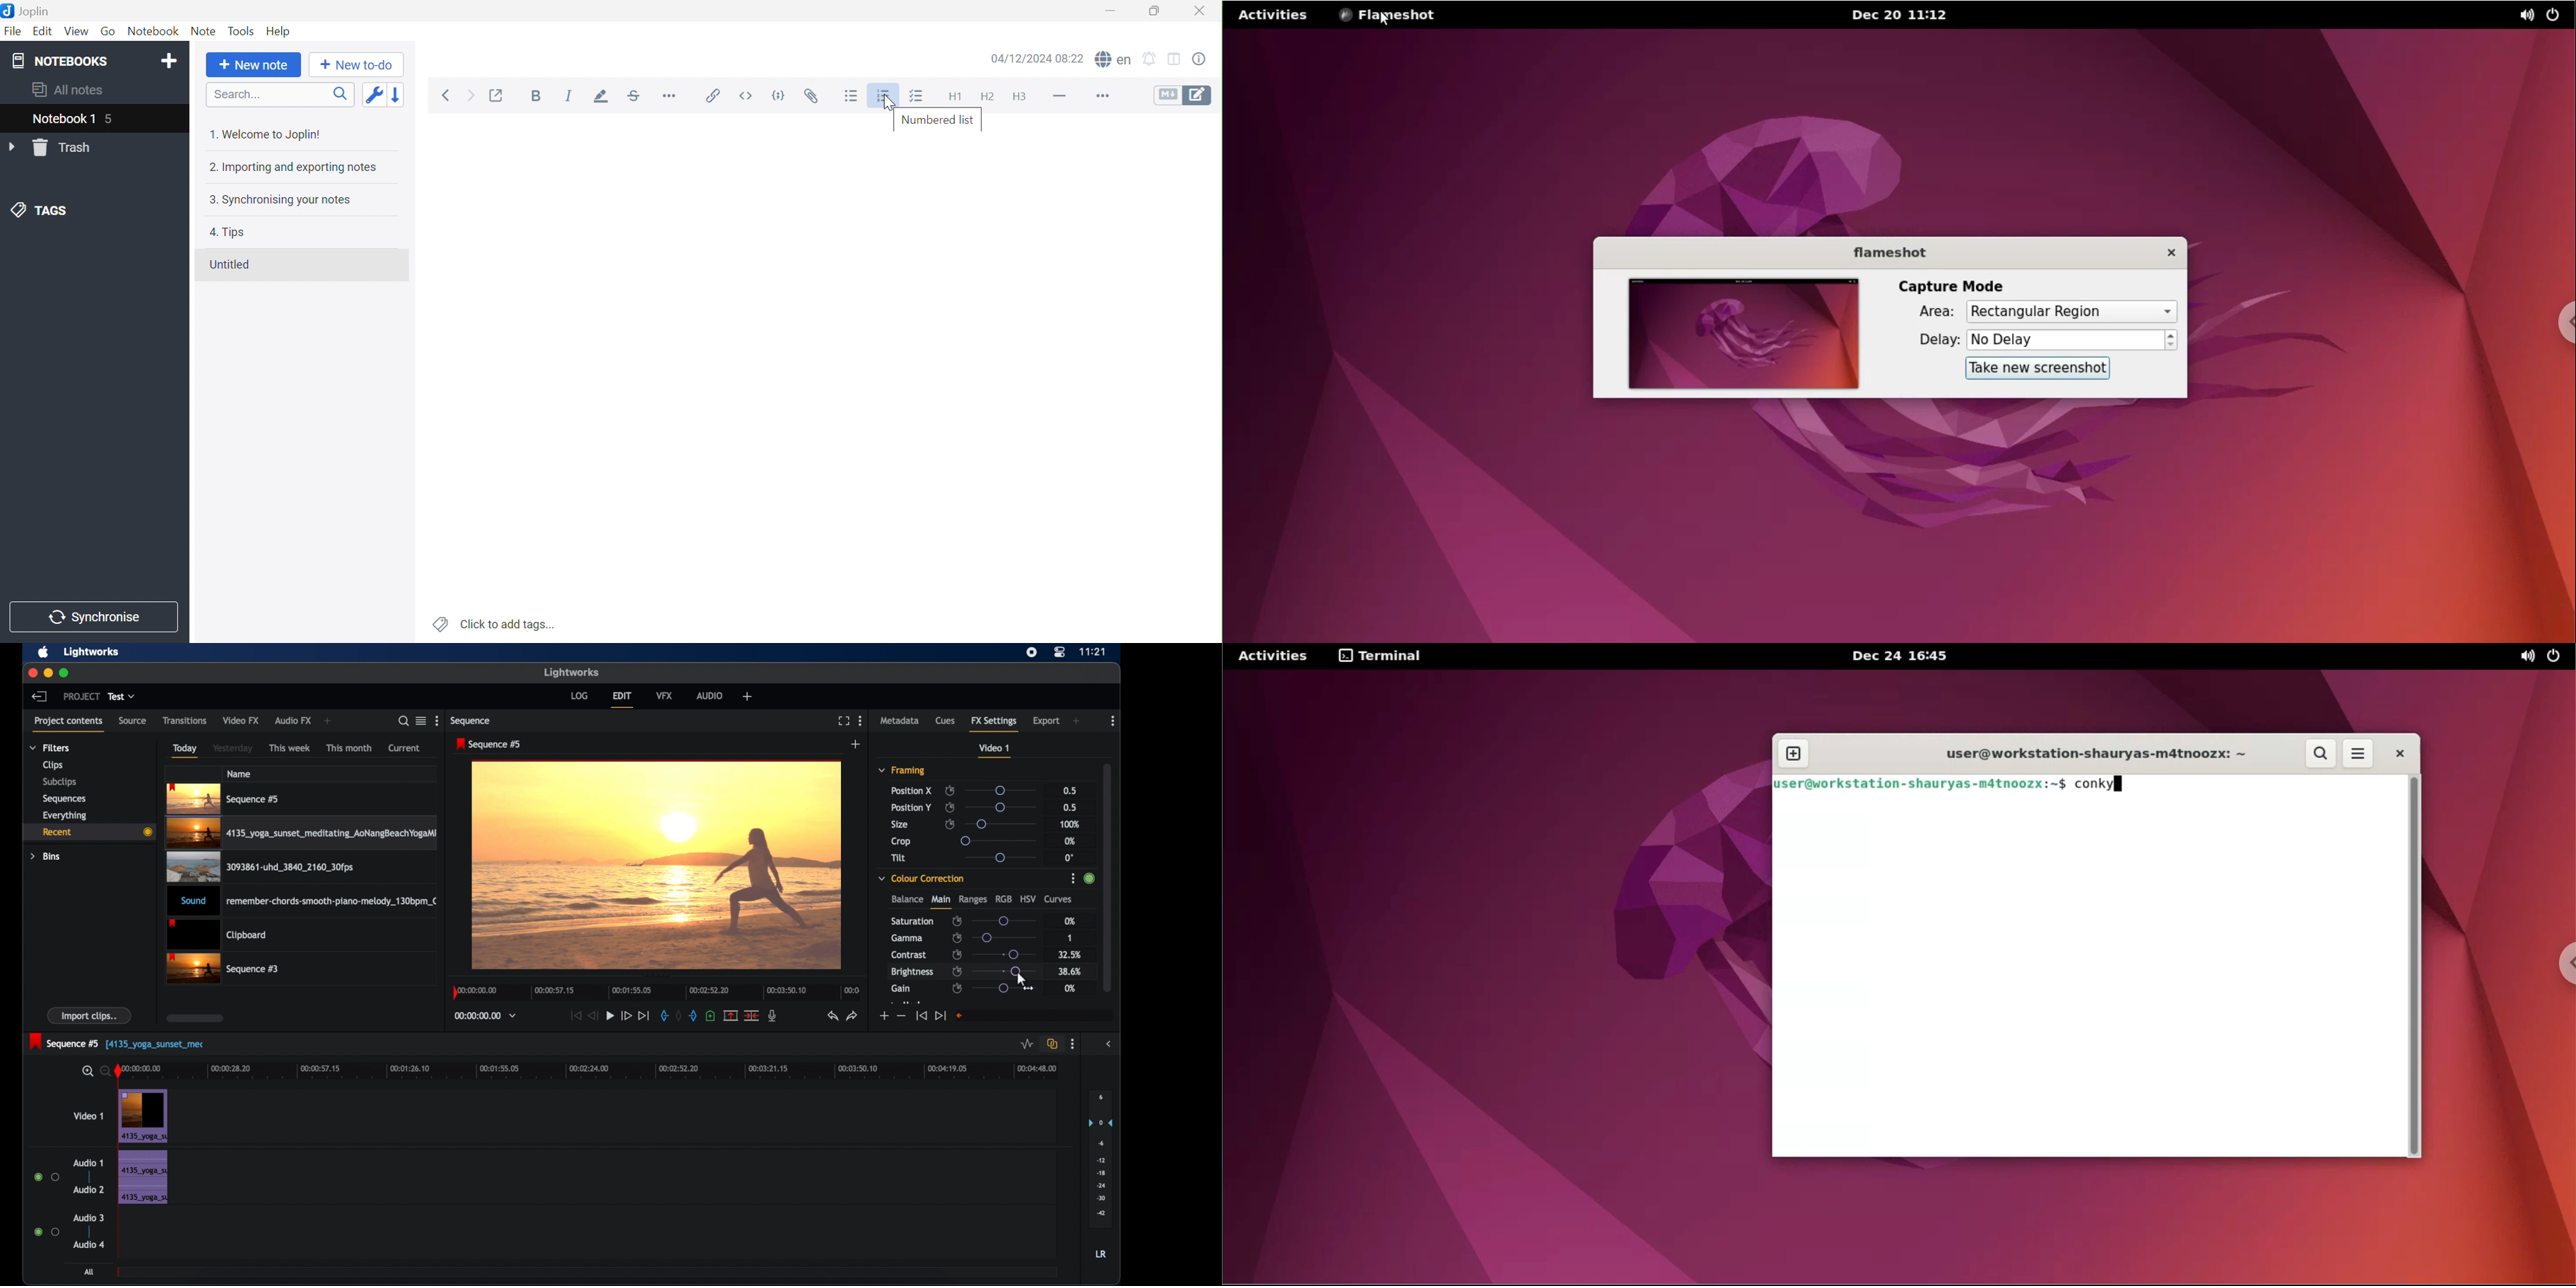 Image resolution: width=2576 pixels, height=1288 pixels. I want to click on Inline code, so click(745, 96).